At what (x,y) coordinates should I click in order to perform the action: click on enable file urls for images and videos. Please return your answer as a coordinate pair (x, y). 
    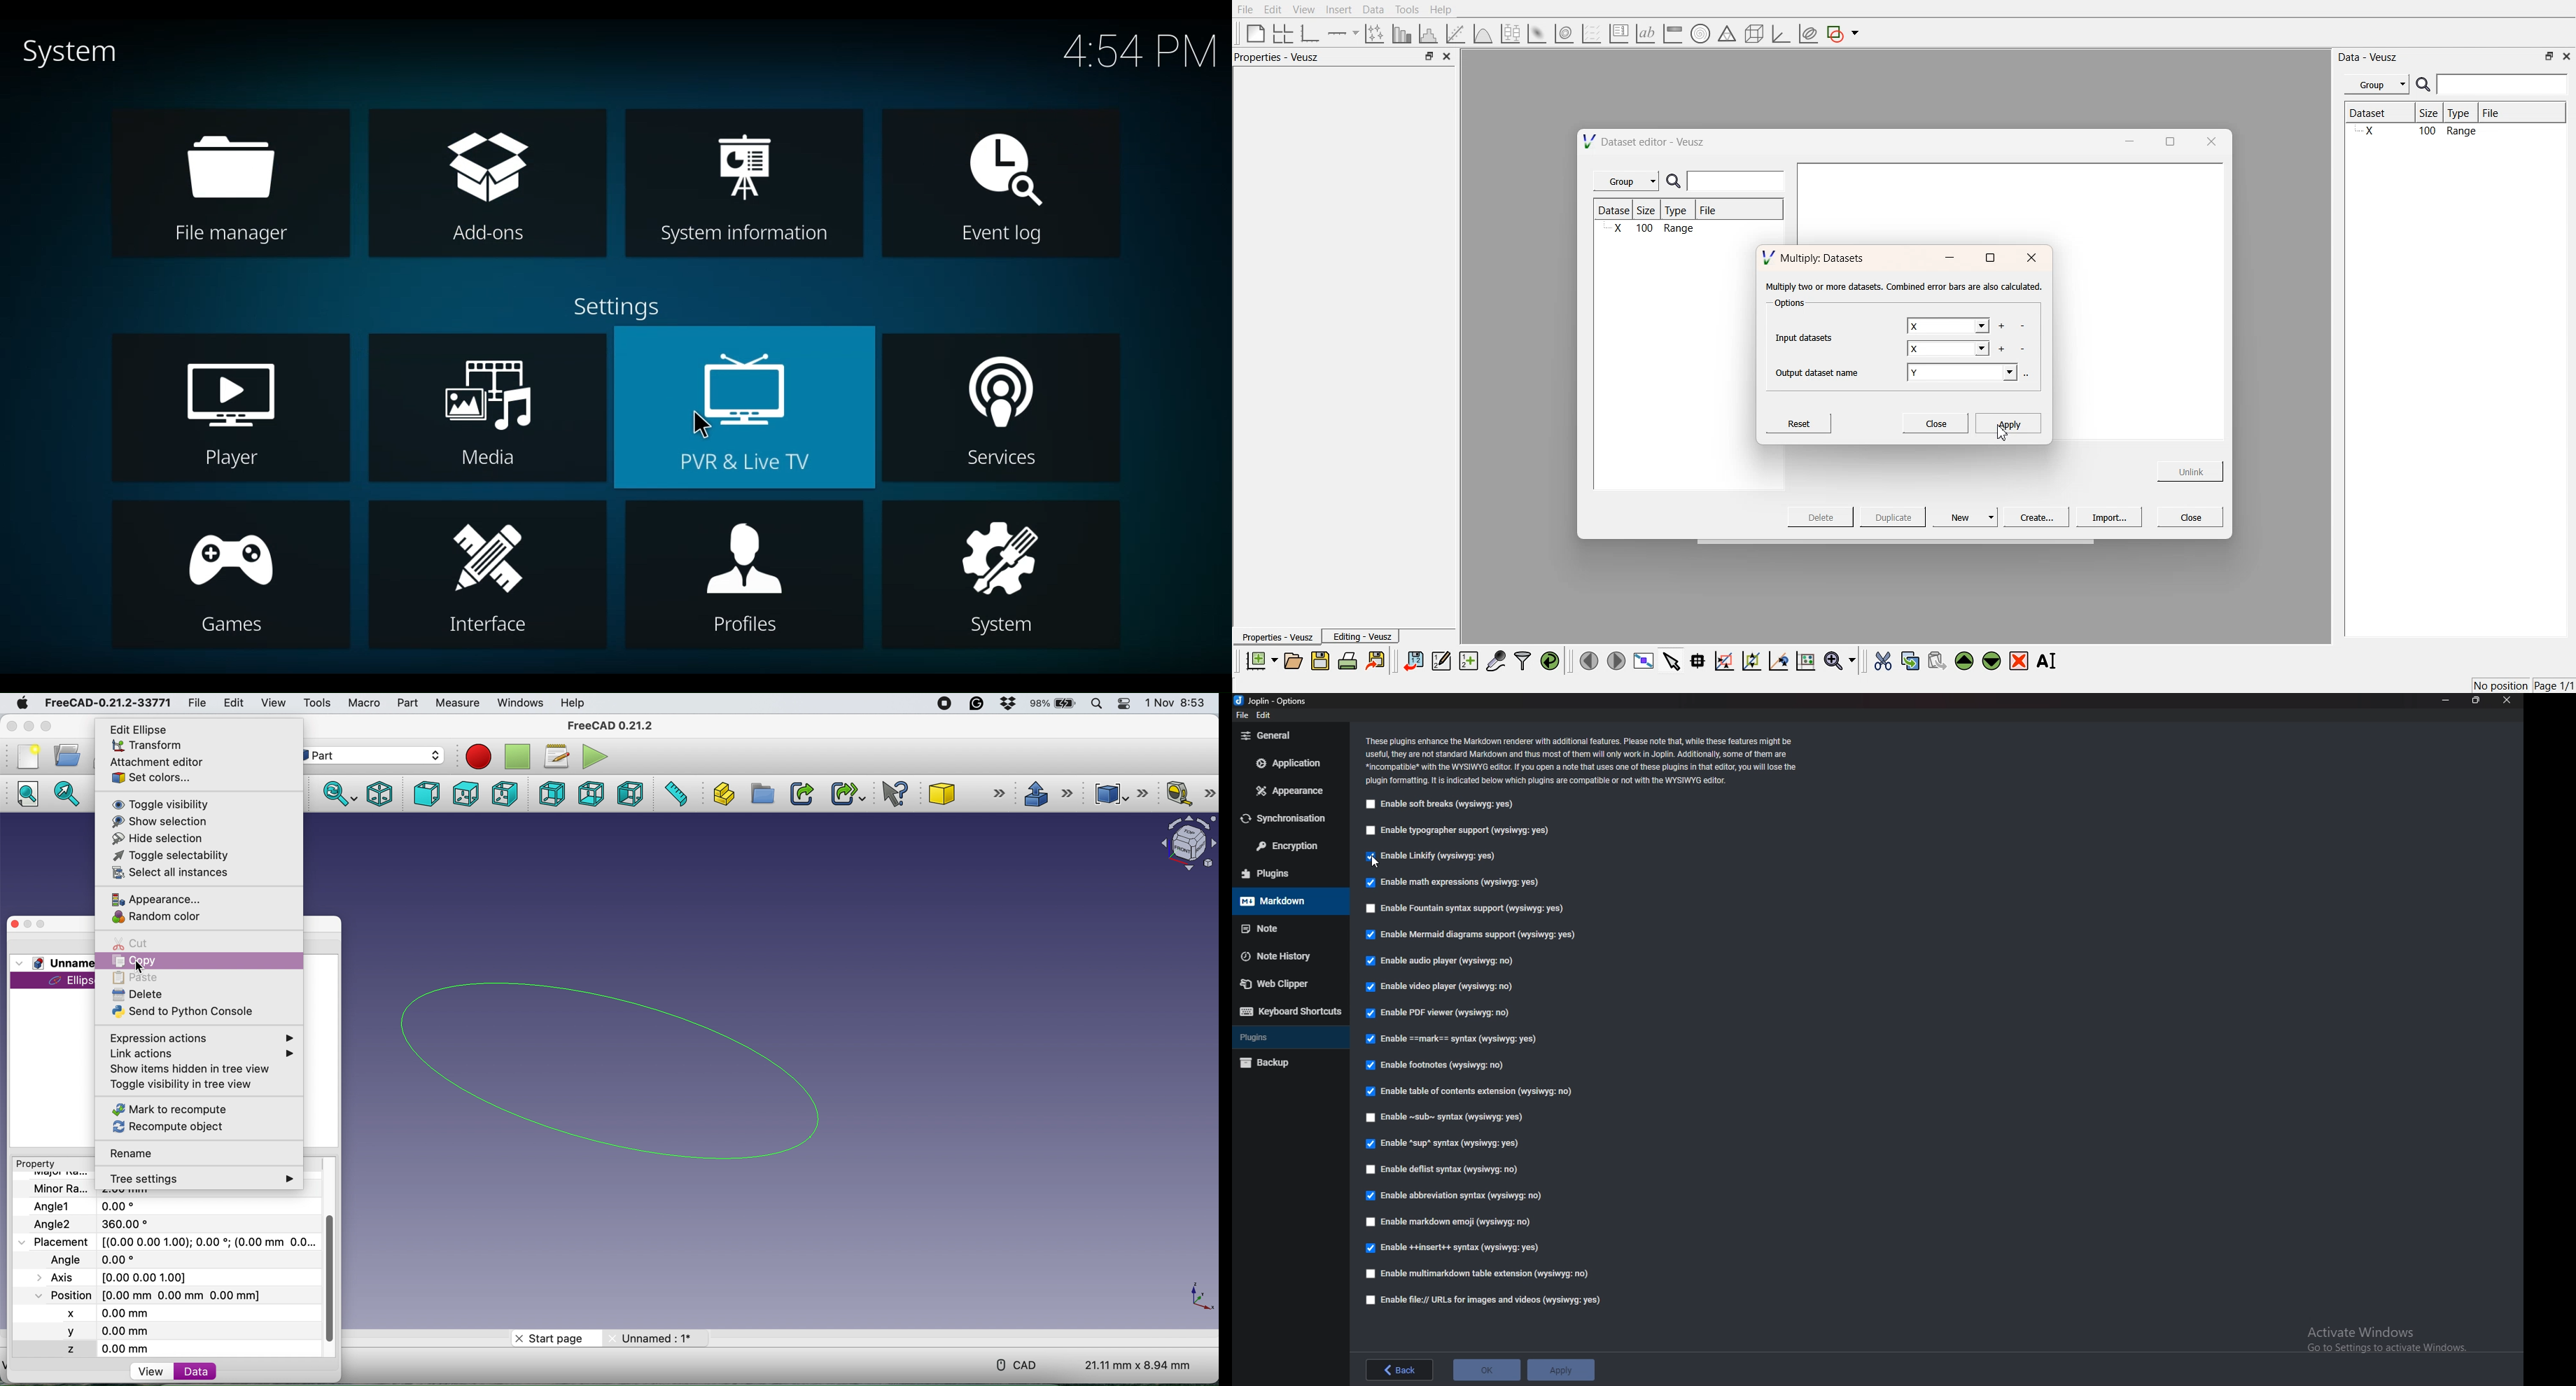
    Looking at the image, I should click on (1484, 1299).